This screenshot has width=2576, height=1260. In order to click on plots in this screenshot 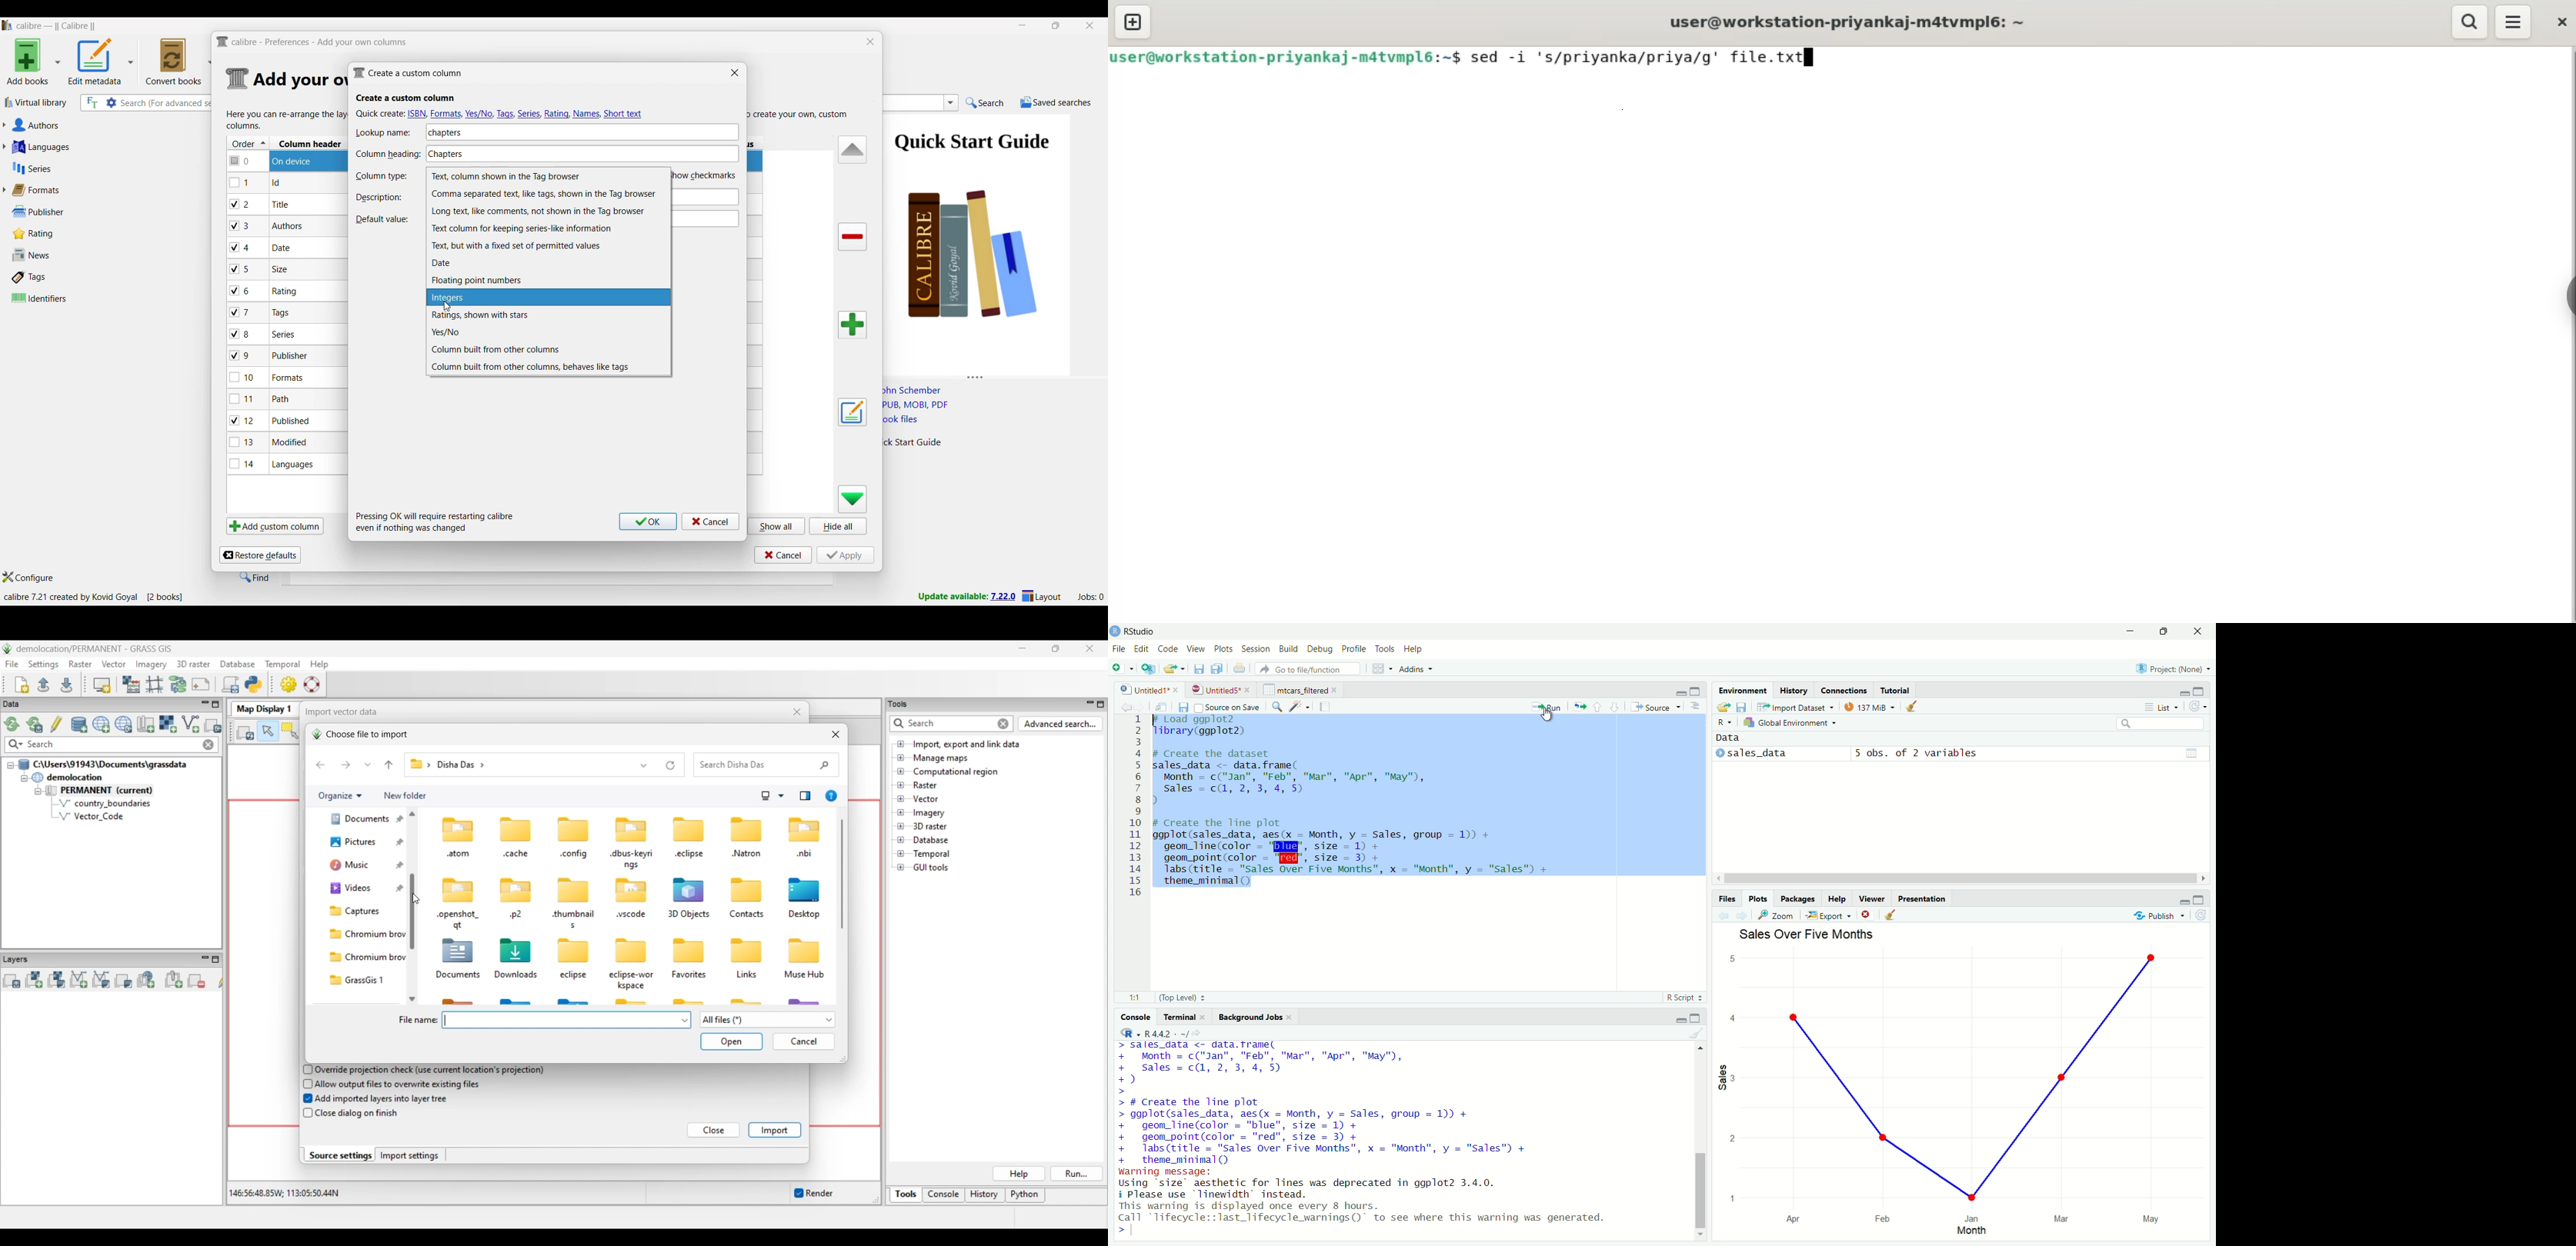, I will do `click(1225, 650)`.